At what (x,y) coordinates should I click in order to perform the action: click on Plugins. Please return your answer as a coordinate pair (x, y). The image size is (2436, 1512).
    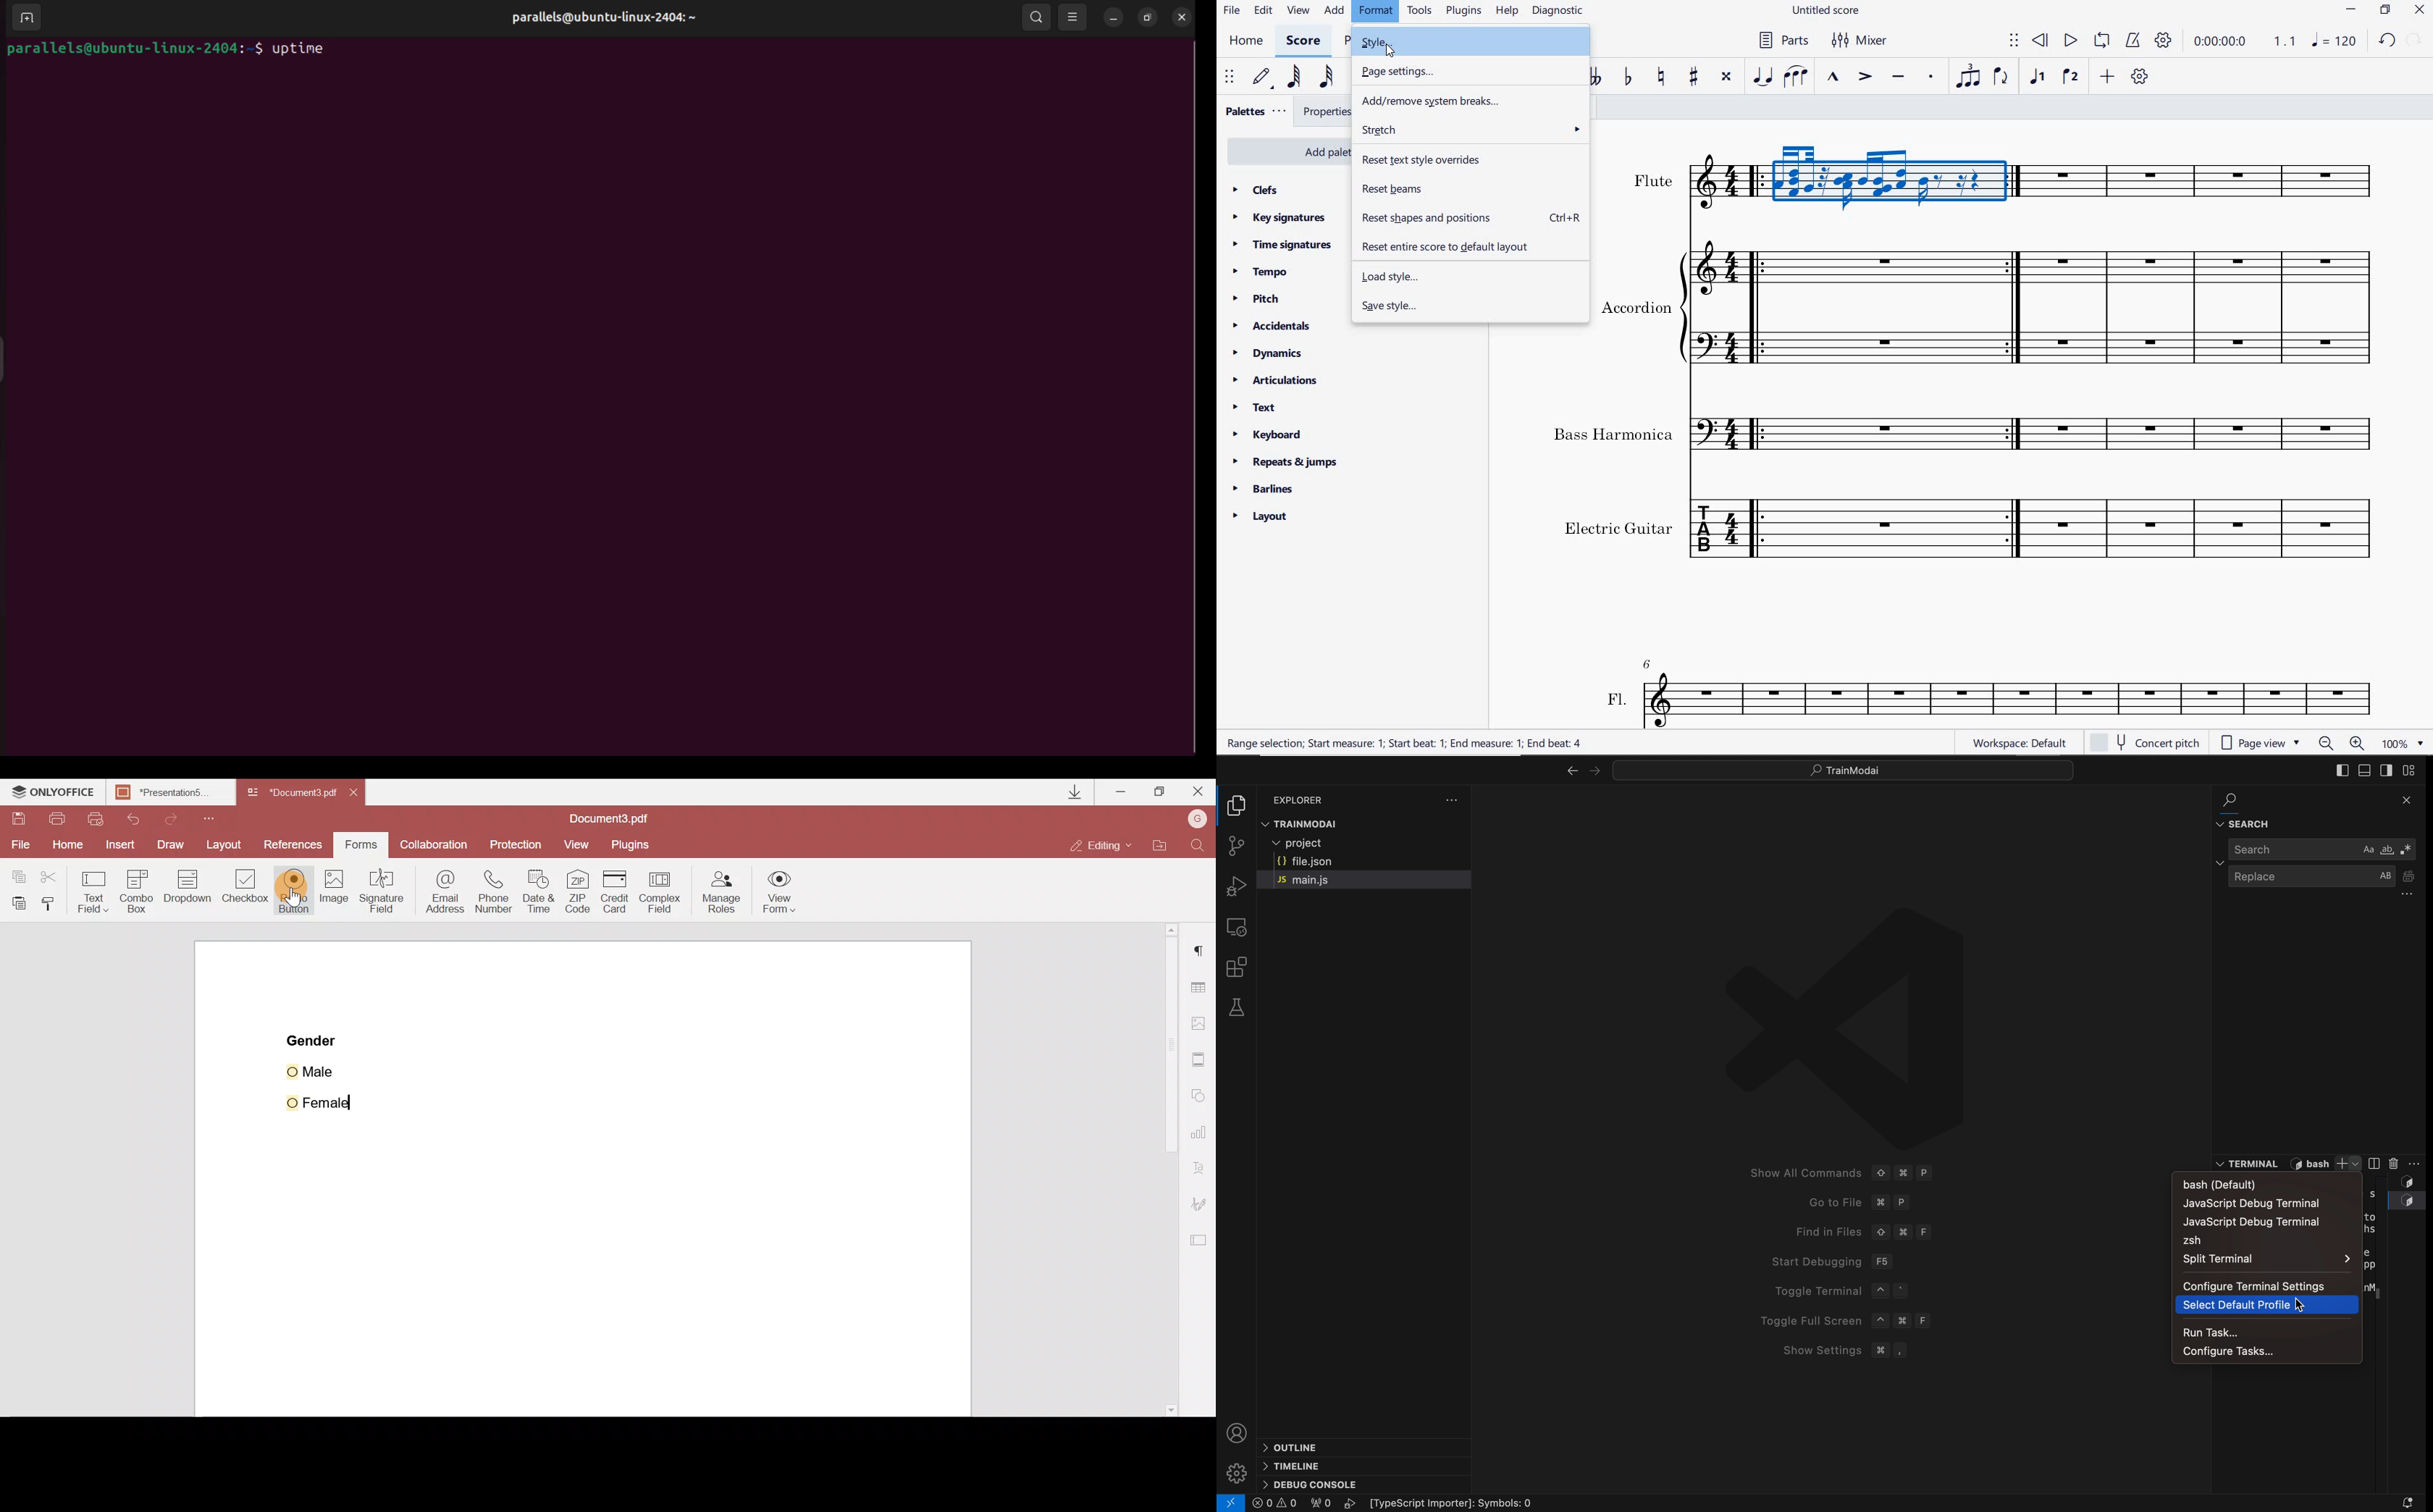
    Looking at the image, I should click on (635, 842).